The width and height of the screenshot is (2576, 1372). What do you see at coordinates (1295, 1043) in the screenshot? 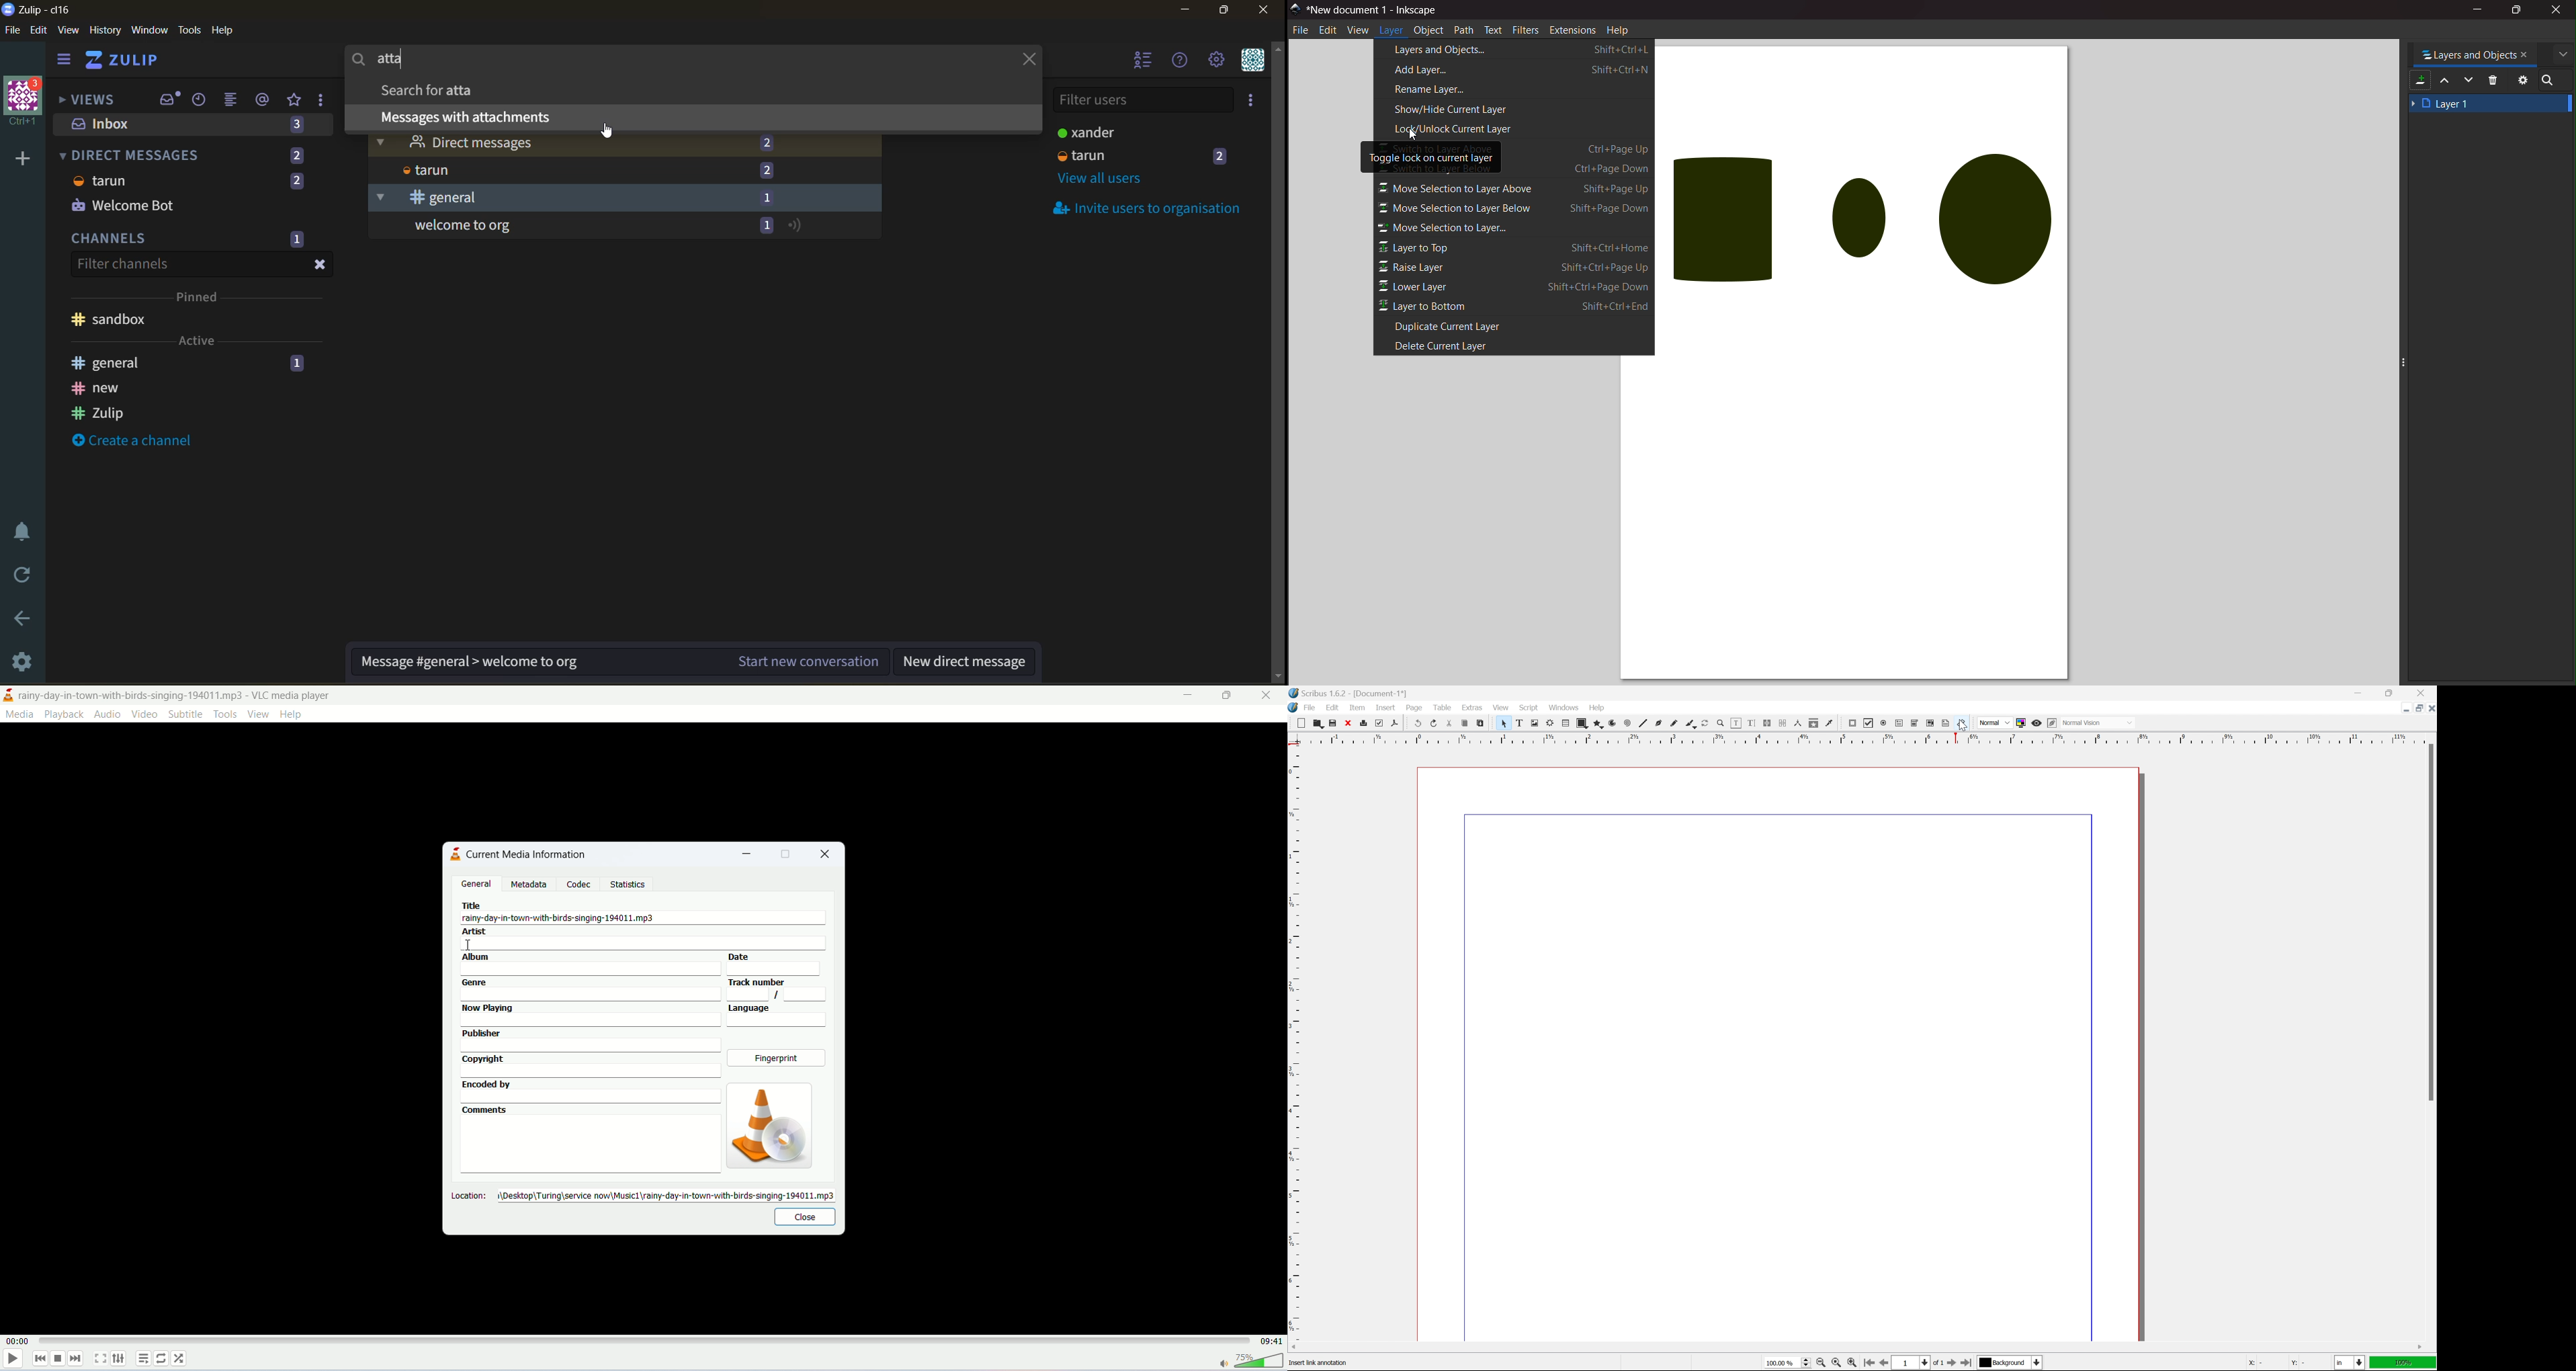
I see `ruler` at bounding box center [1295, 1043].